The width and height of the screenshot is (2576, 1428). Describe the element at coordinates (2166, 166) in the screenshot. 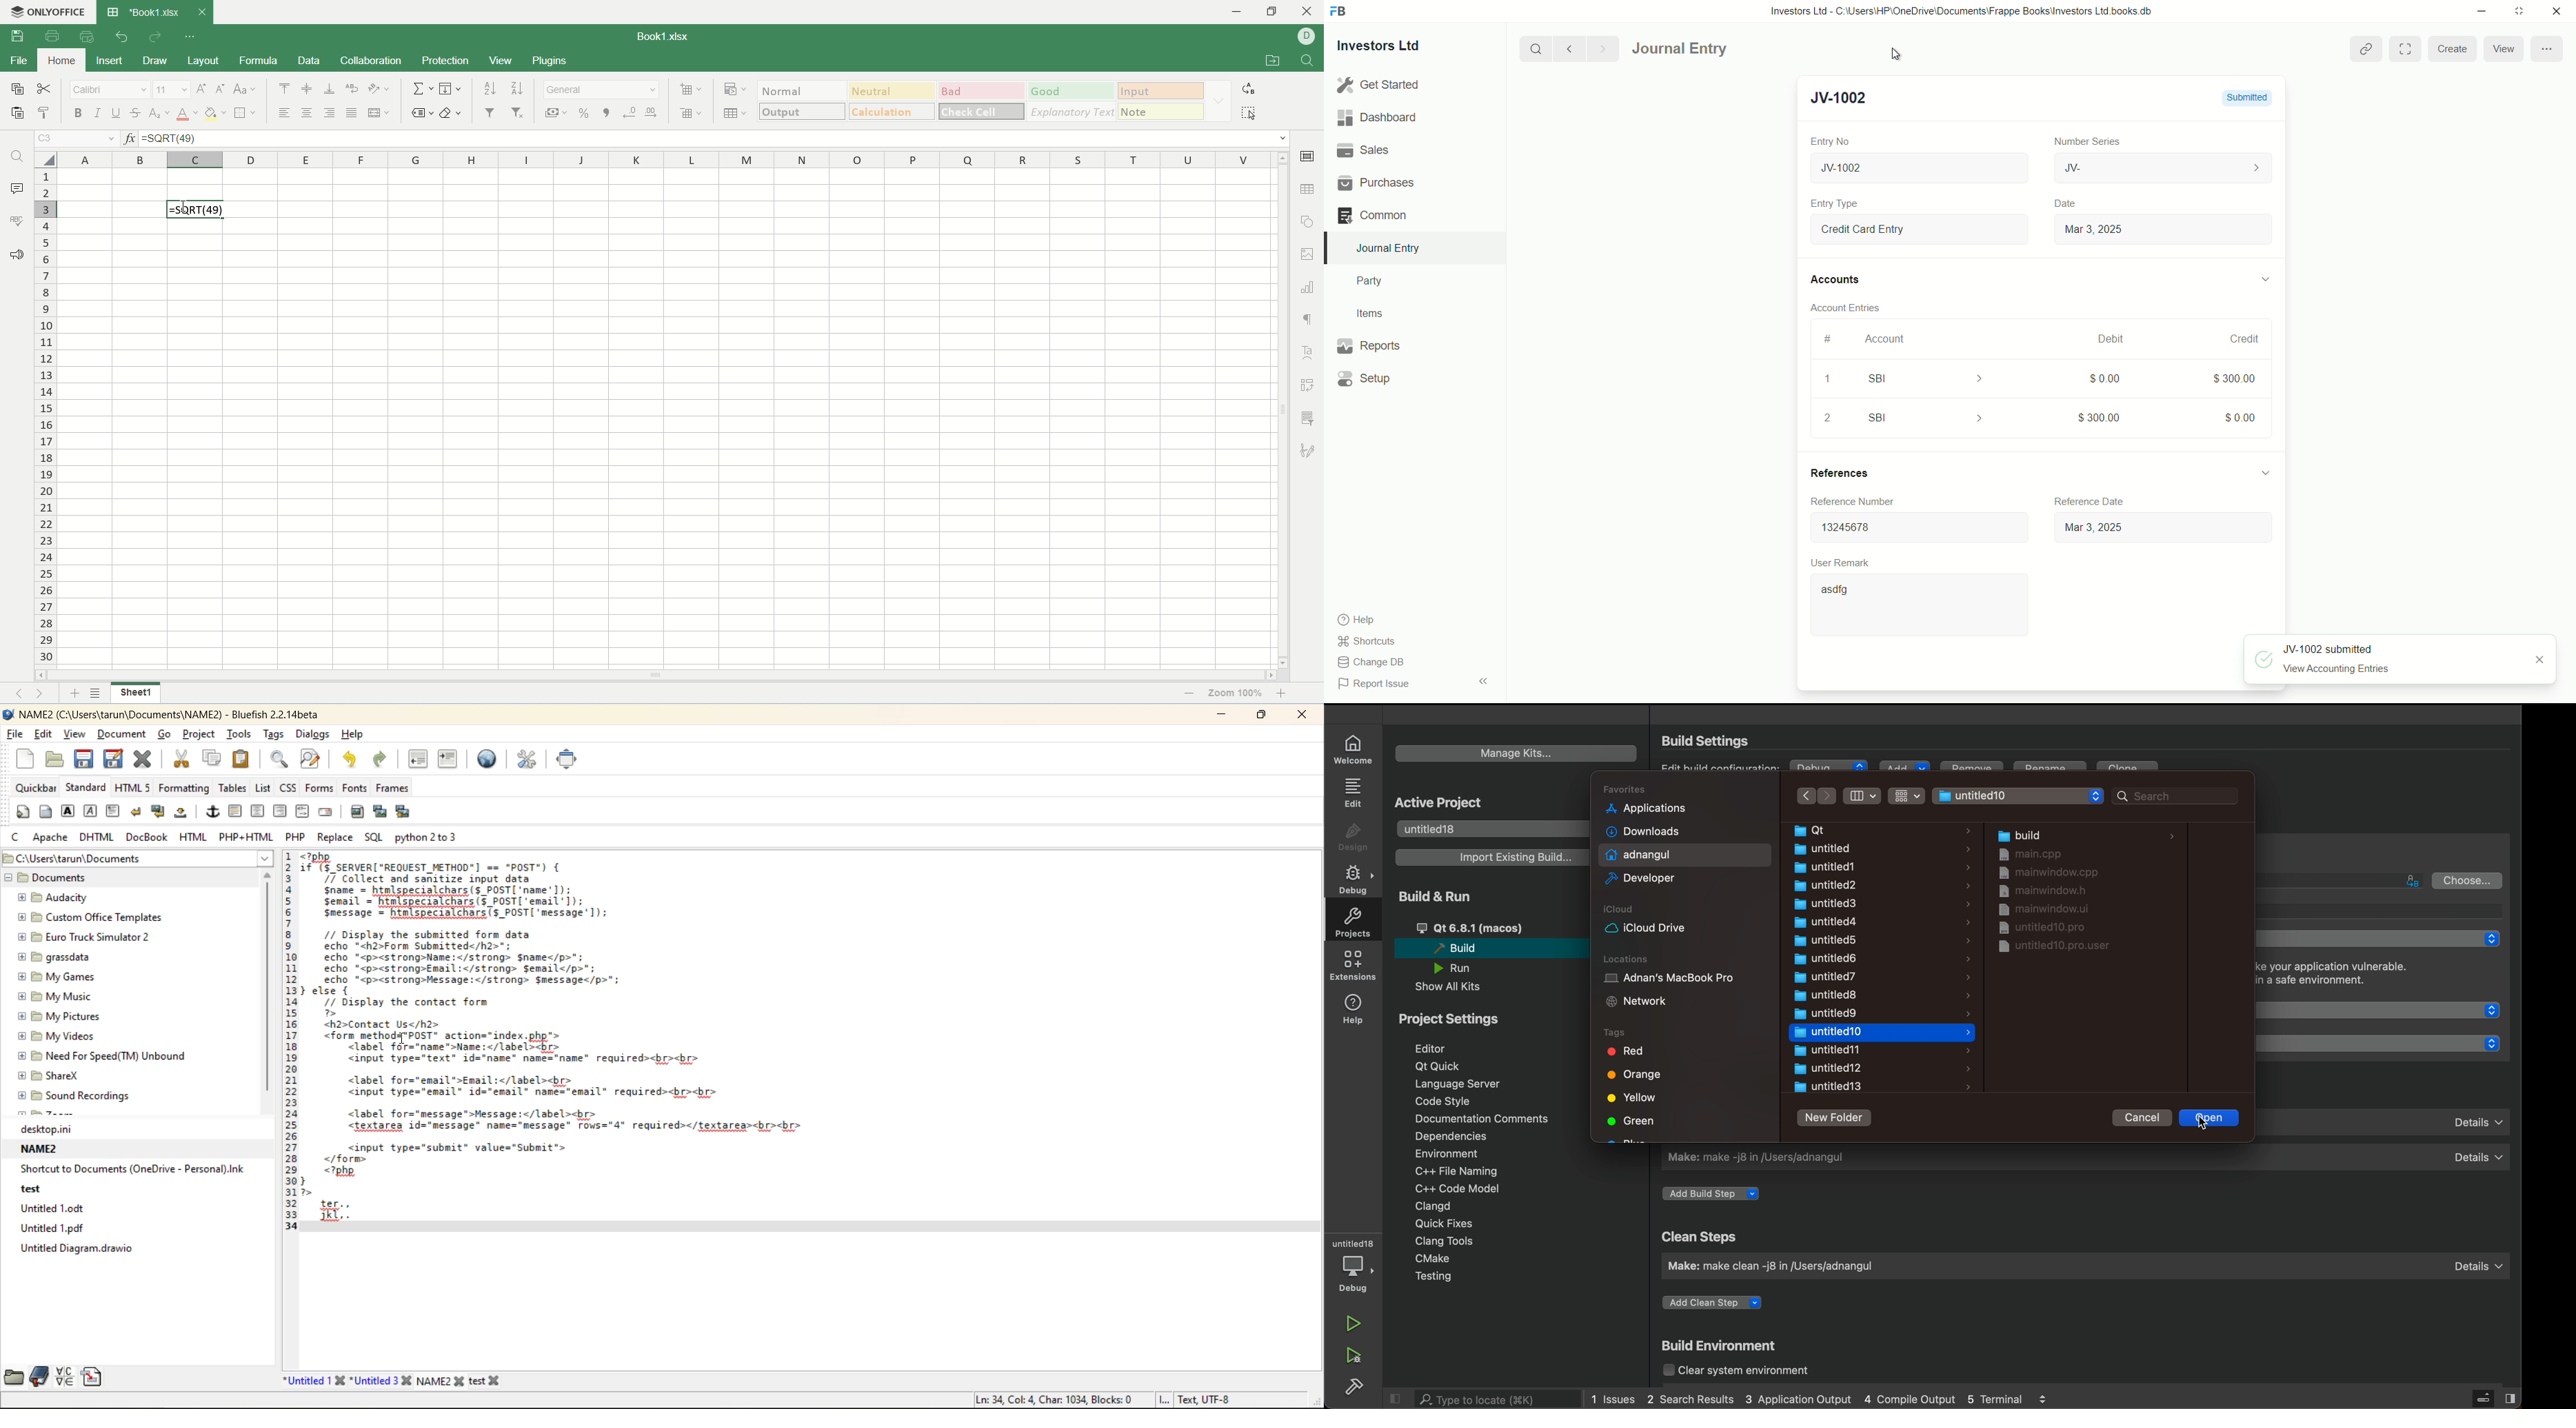

I see `JV` at that location.